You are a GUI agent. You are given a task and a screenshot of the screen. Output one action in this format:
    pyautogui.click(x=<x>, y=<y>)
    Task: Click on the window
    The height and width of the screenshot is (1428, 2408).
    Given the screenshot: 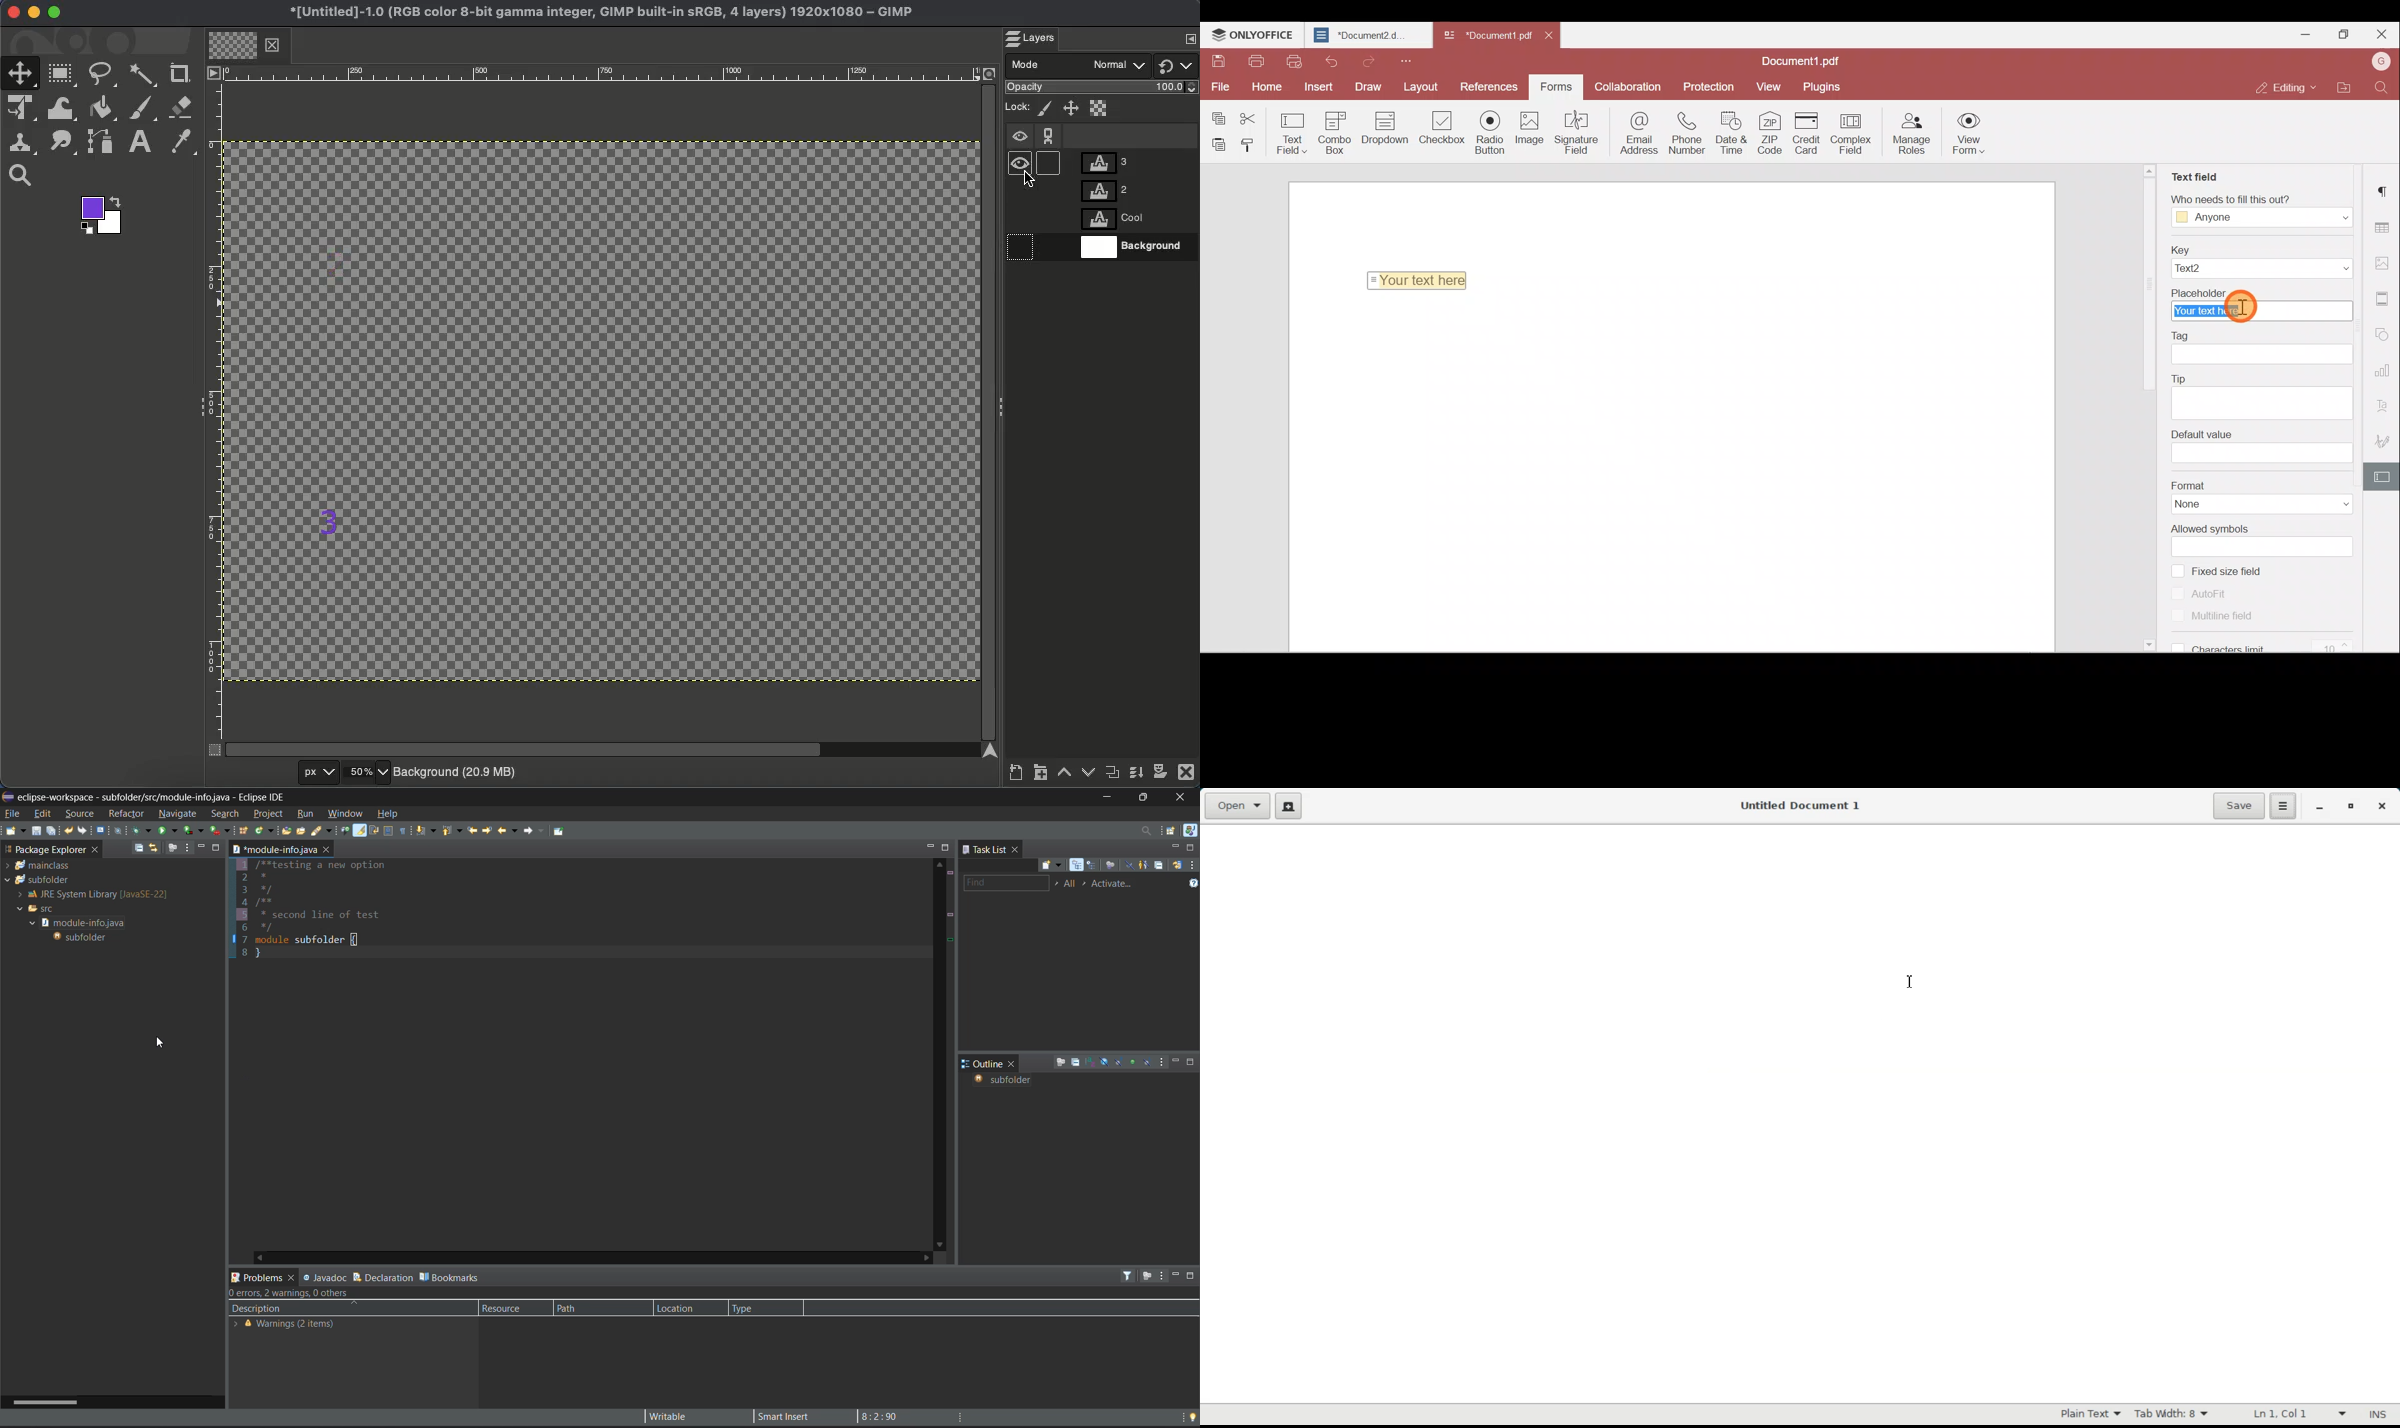 What is the action you would take?
    pyautogui.click(x=348, y=813)
    